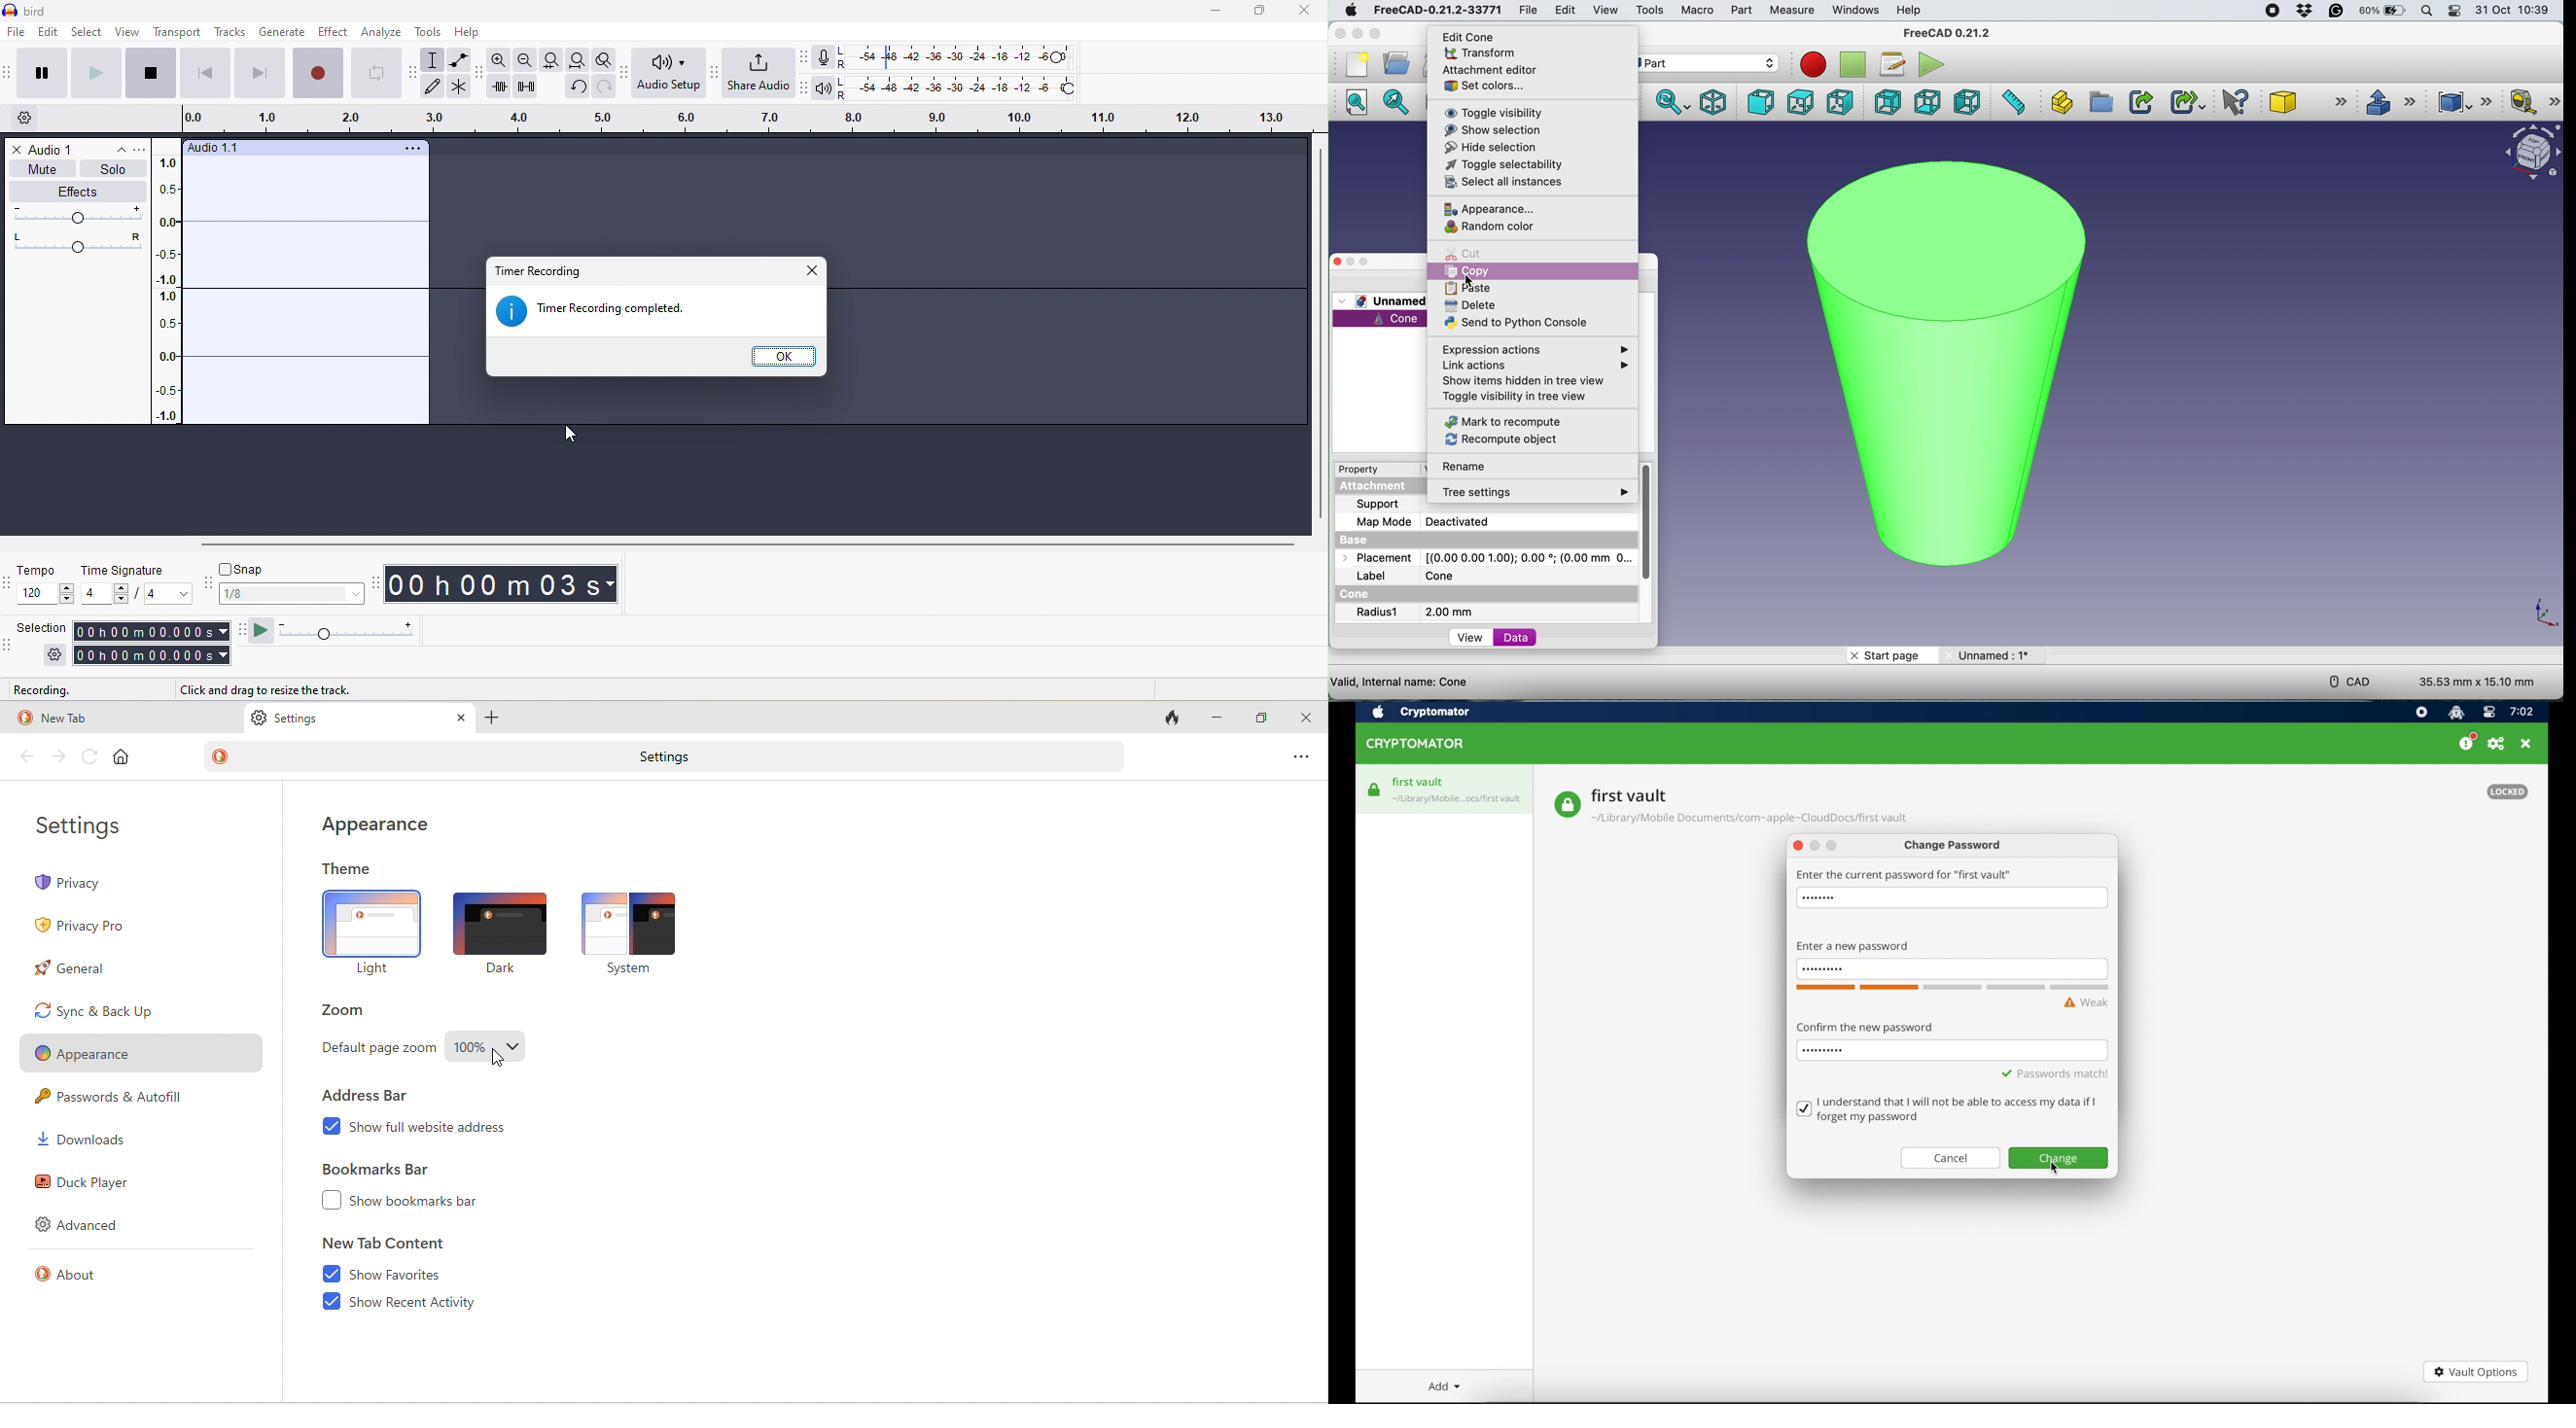 This screenshot has width=2576, height=1428. Describe the element at coordinates (82, 1140) in the screenshot. I see `downloads` at that location.